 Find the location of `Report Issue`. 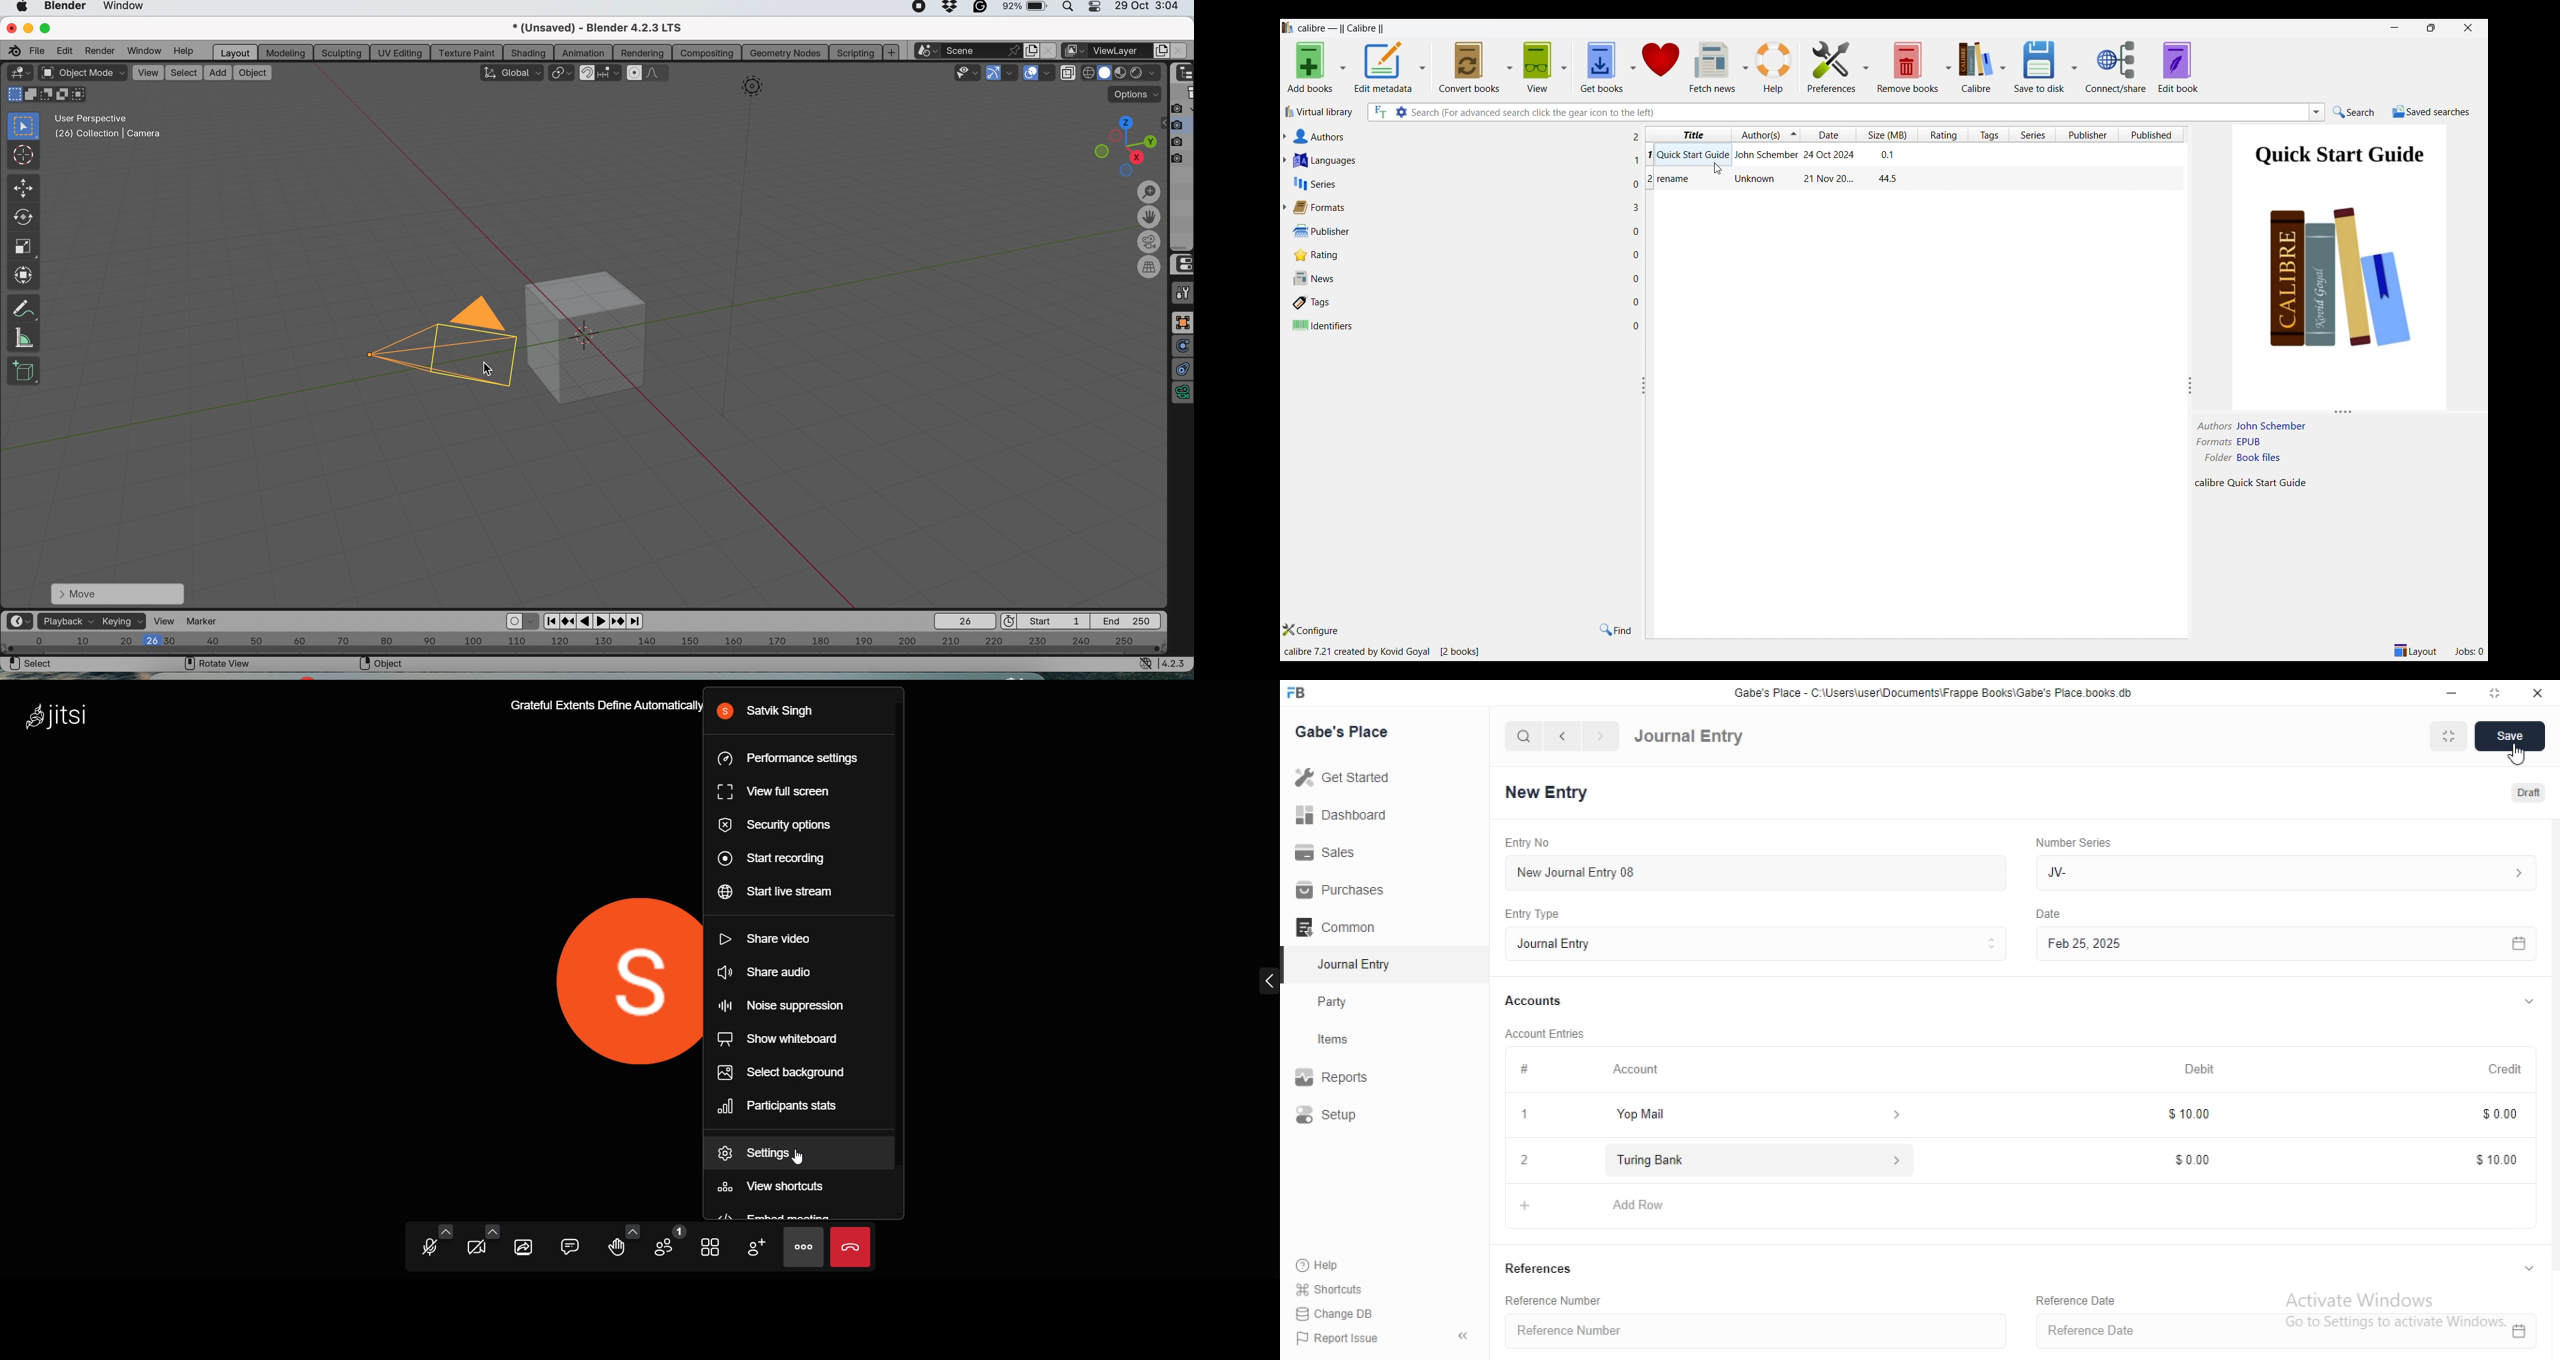

Report Issue is located at coordinates (1347, 1338).